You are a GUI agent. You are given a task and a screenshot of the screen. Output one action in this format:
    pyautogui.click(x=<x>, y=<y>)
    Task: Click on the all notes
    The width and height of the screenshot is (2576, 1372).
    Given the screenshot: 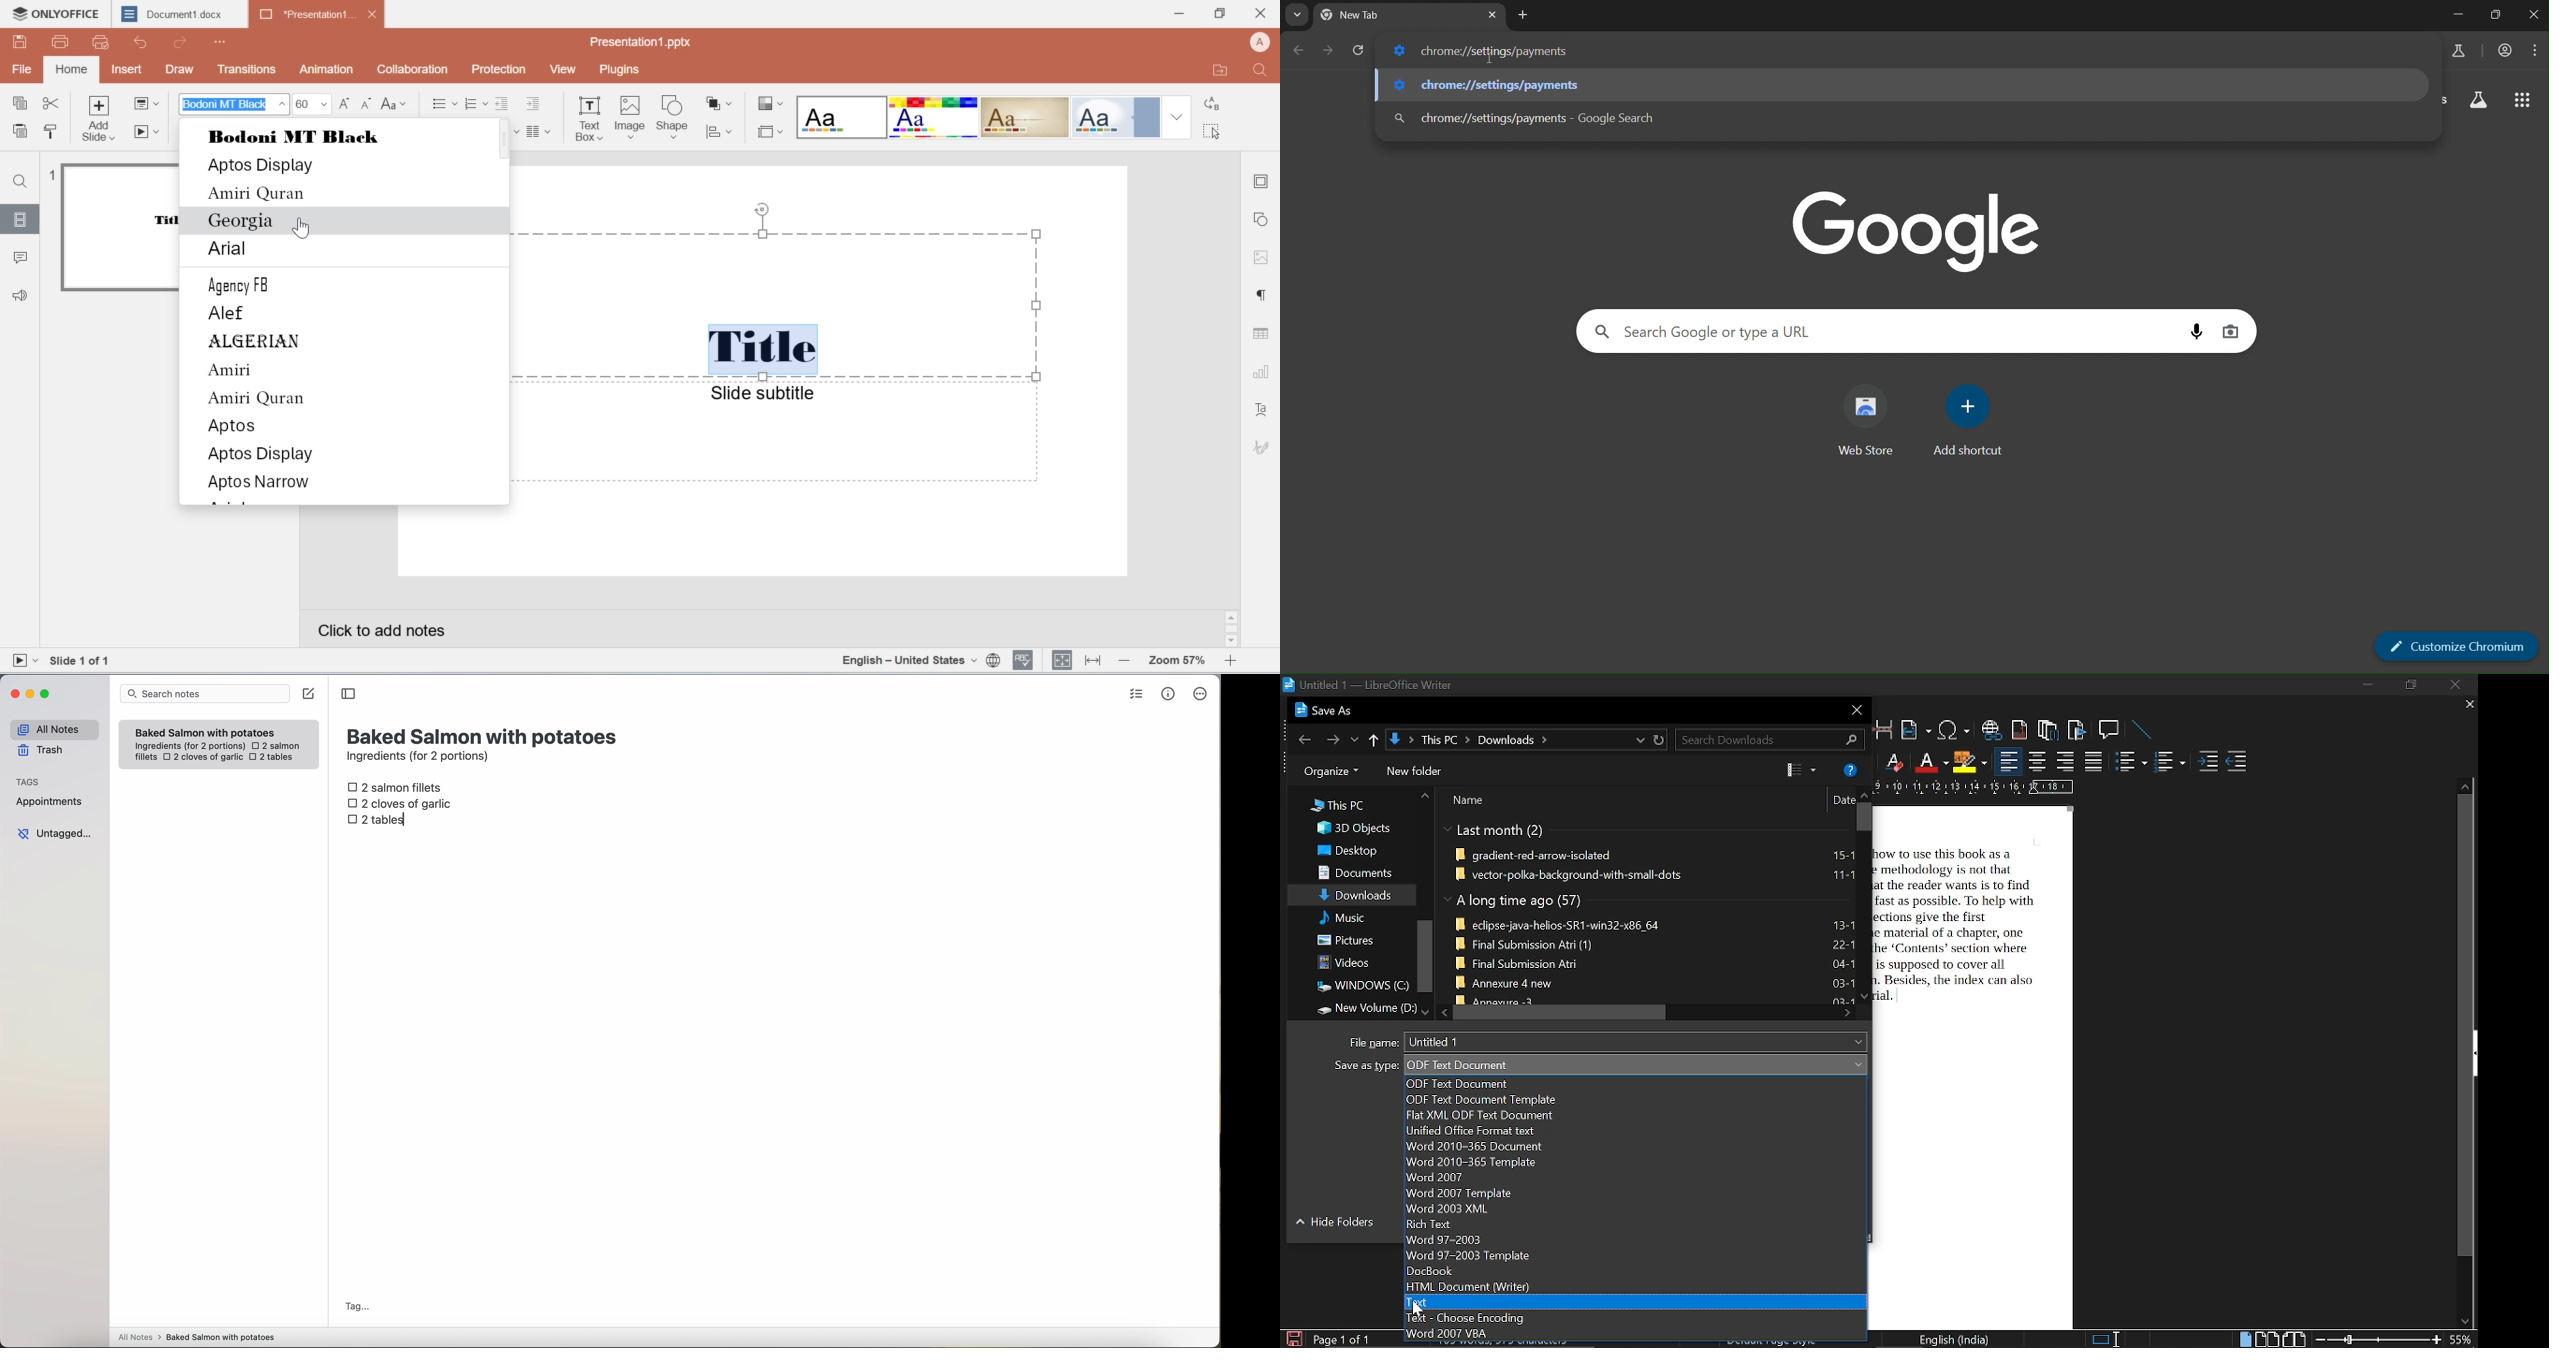 What is the action you would take?
    pyautogui.click(x=54, y=729)
    